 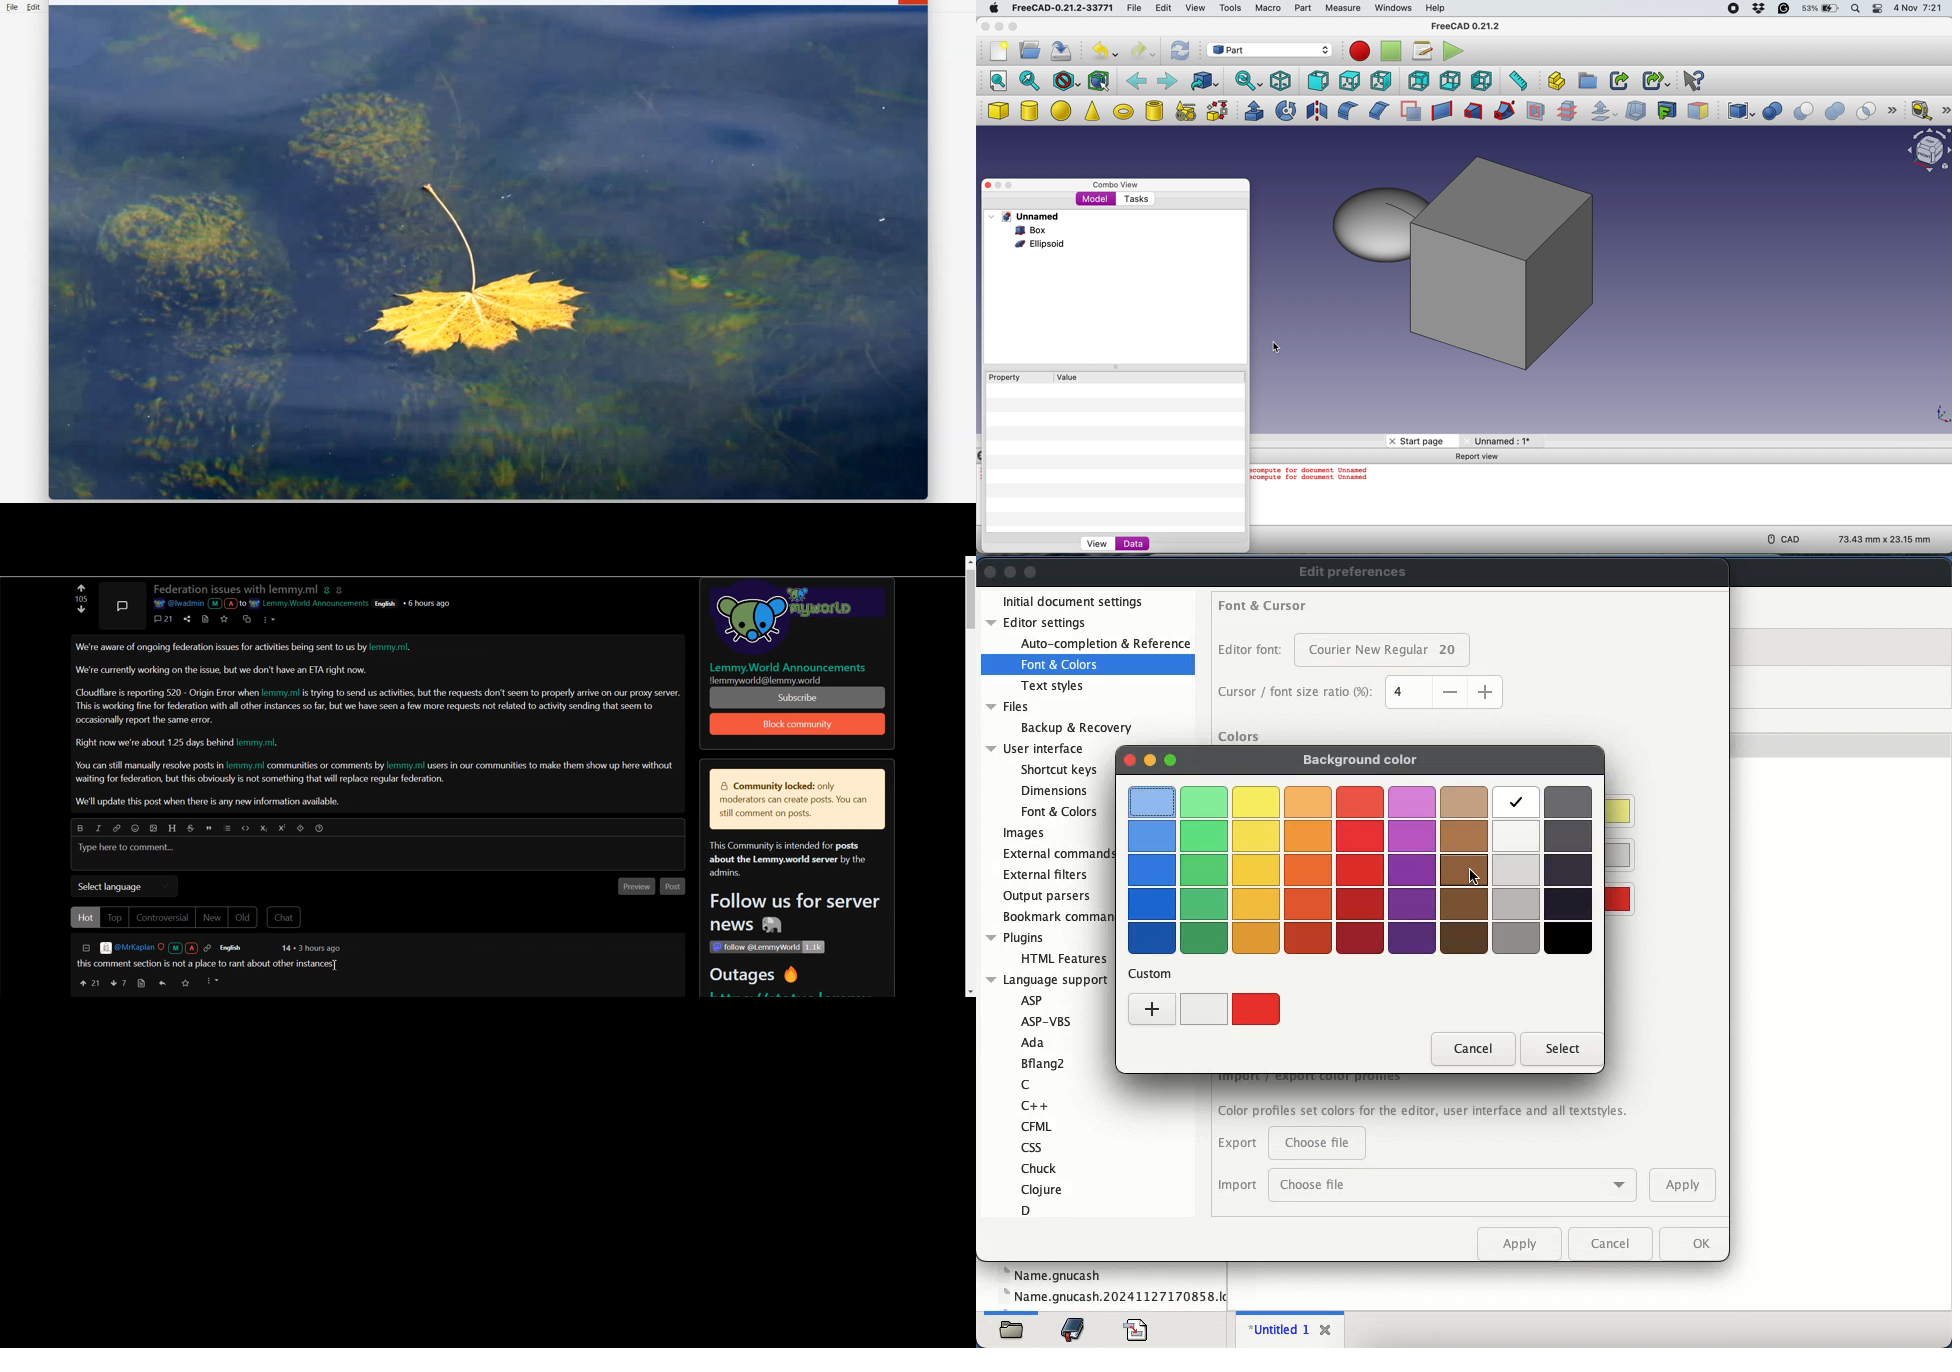 I want to click on colors, so click(x=1362, y=871).